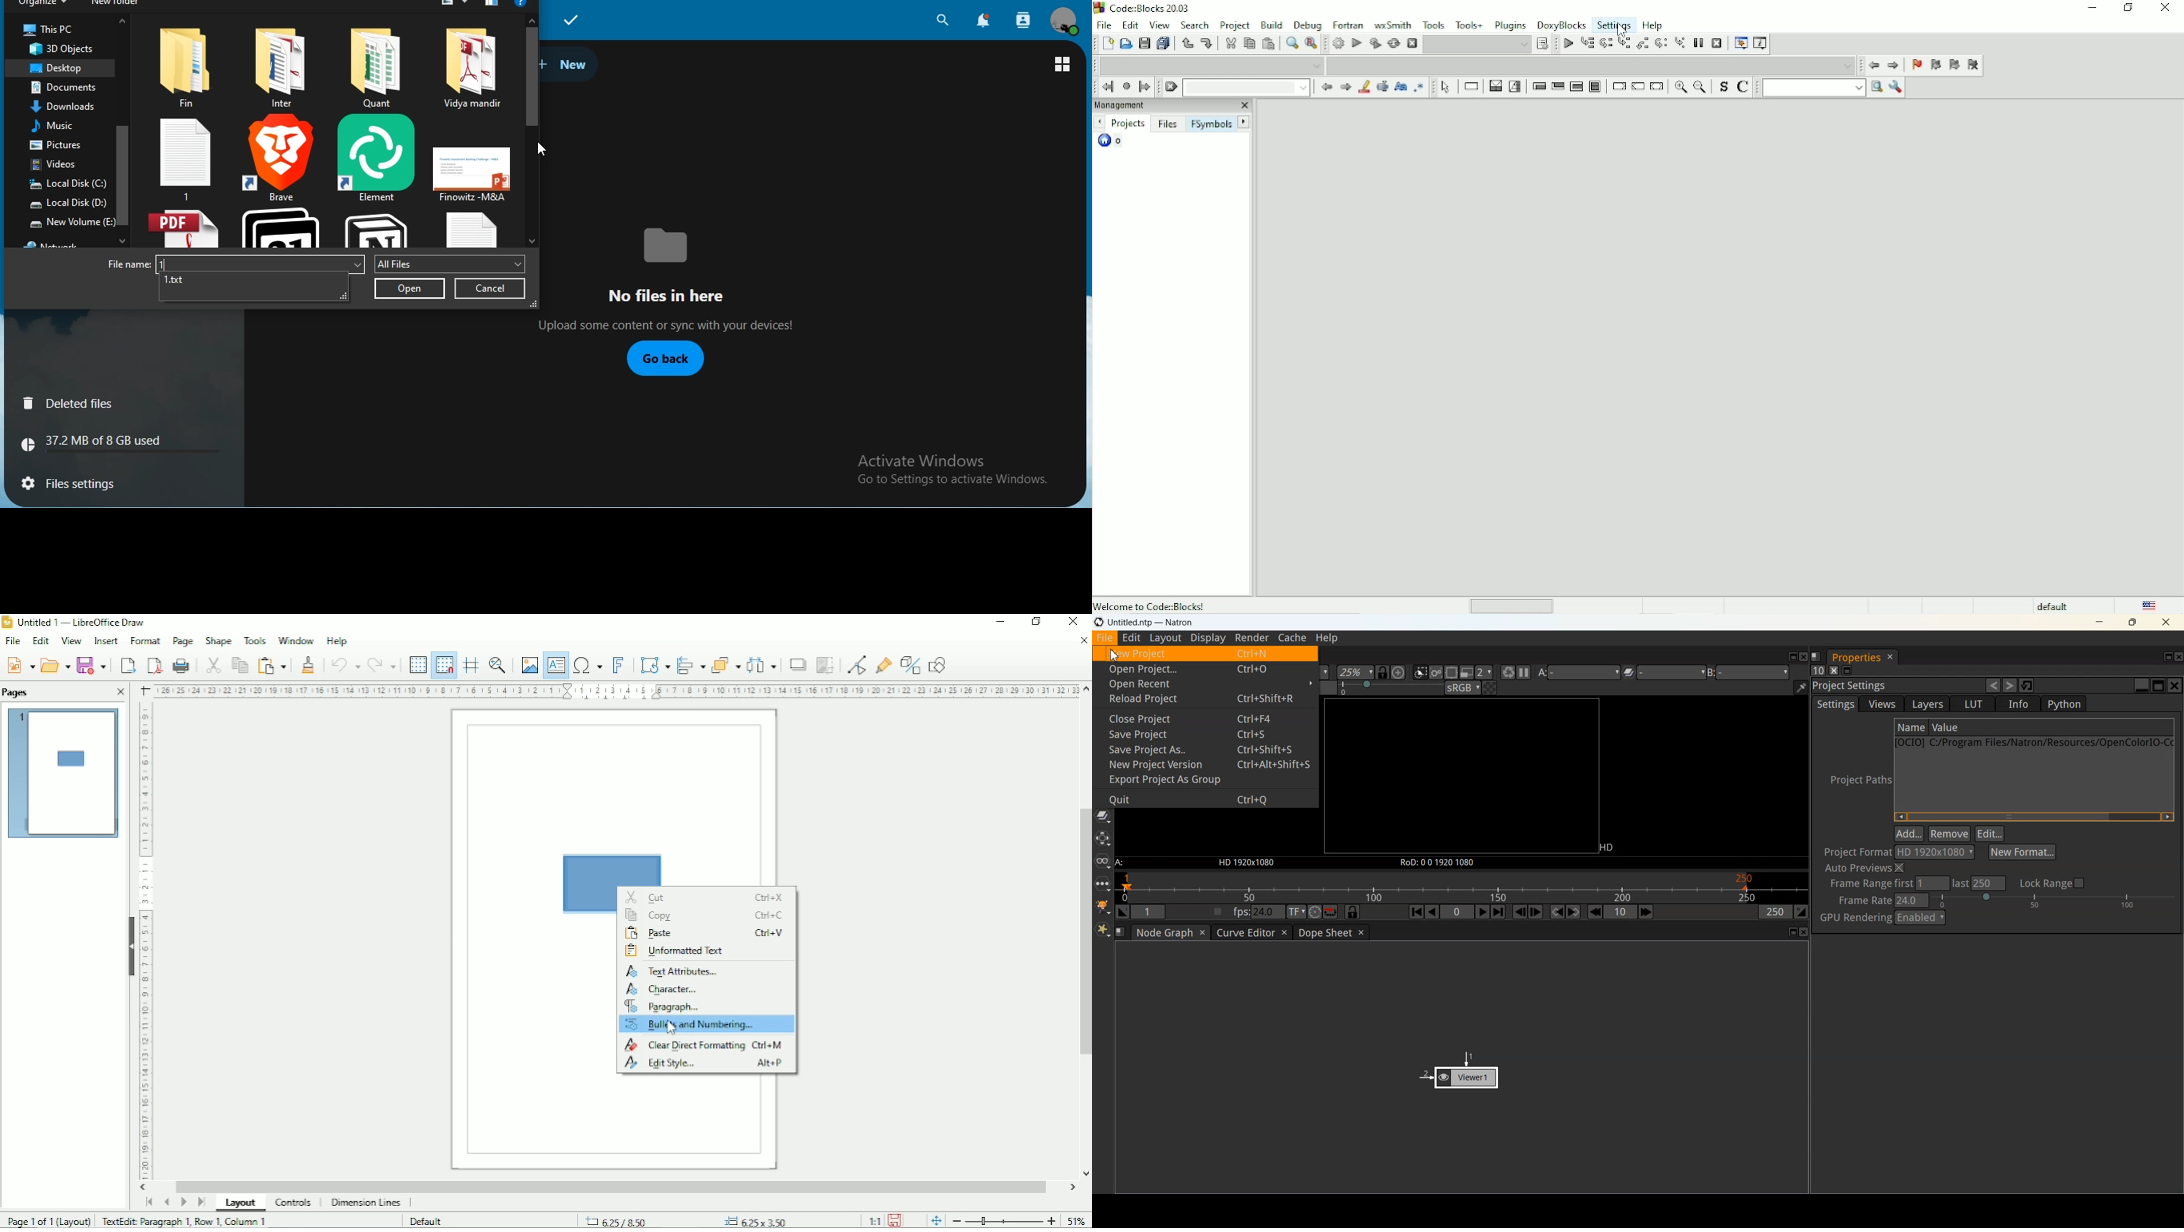 The image size is (2184, 1232). Describe the element at coordinates (491, 289) in the screenshot. I see `cancel` at that location.